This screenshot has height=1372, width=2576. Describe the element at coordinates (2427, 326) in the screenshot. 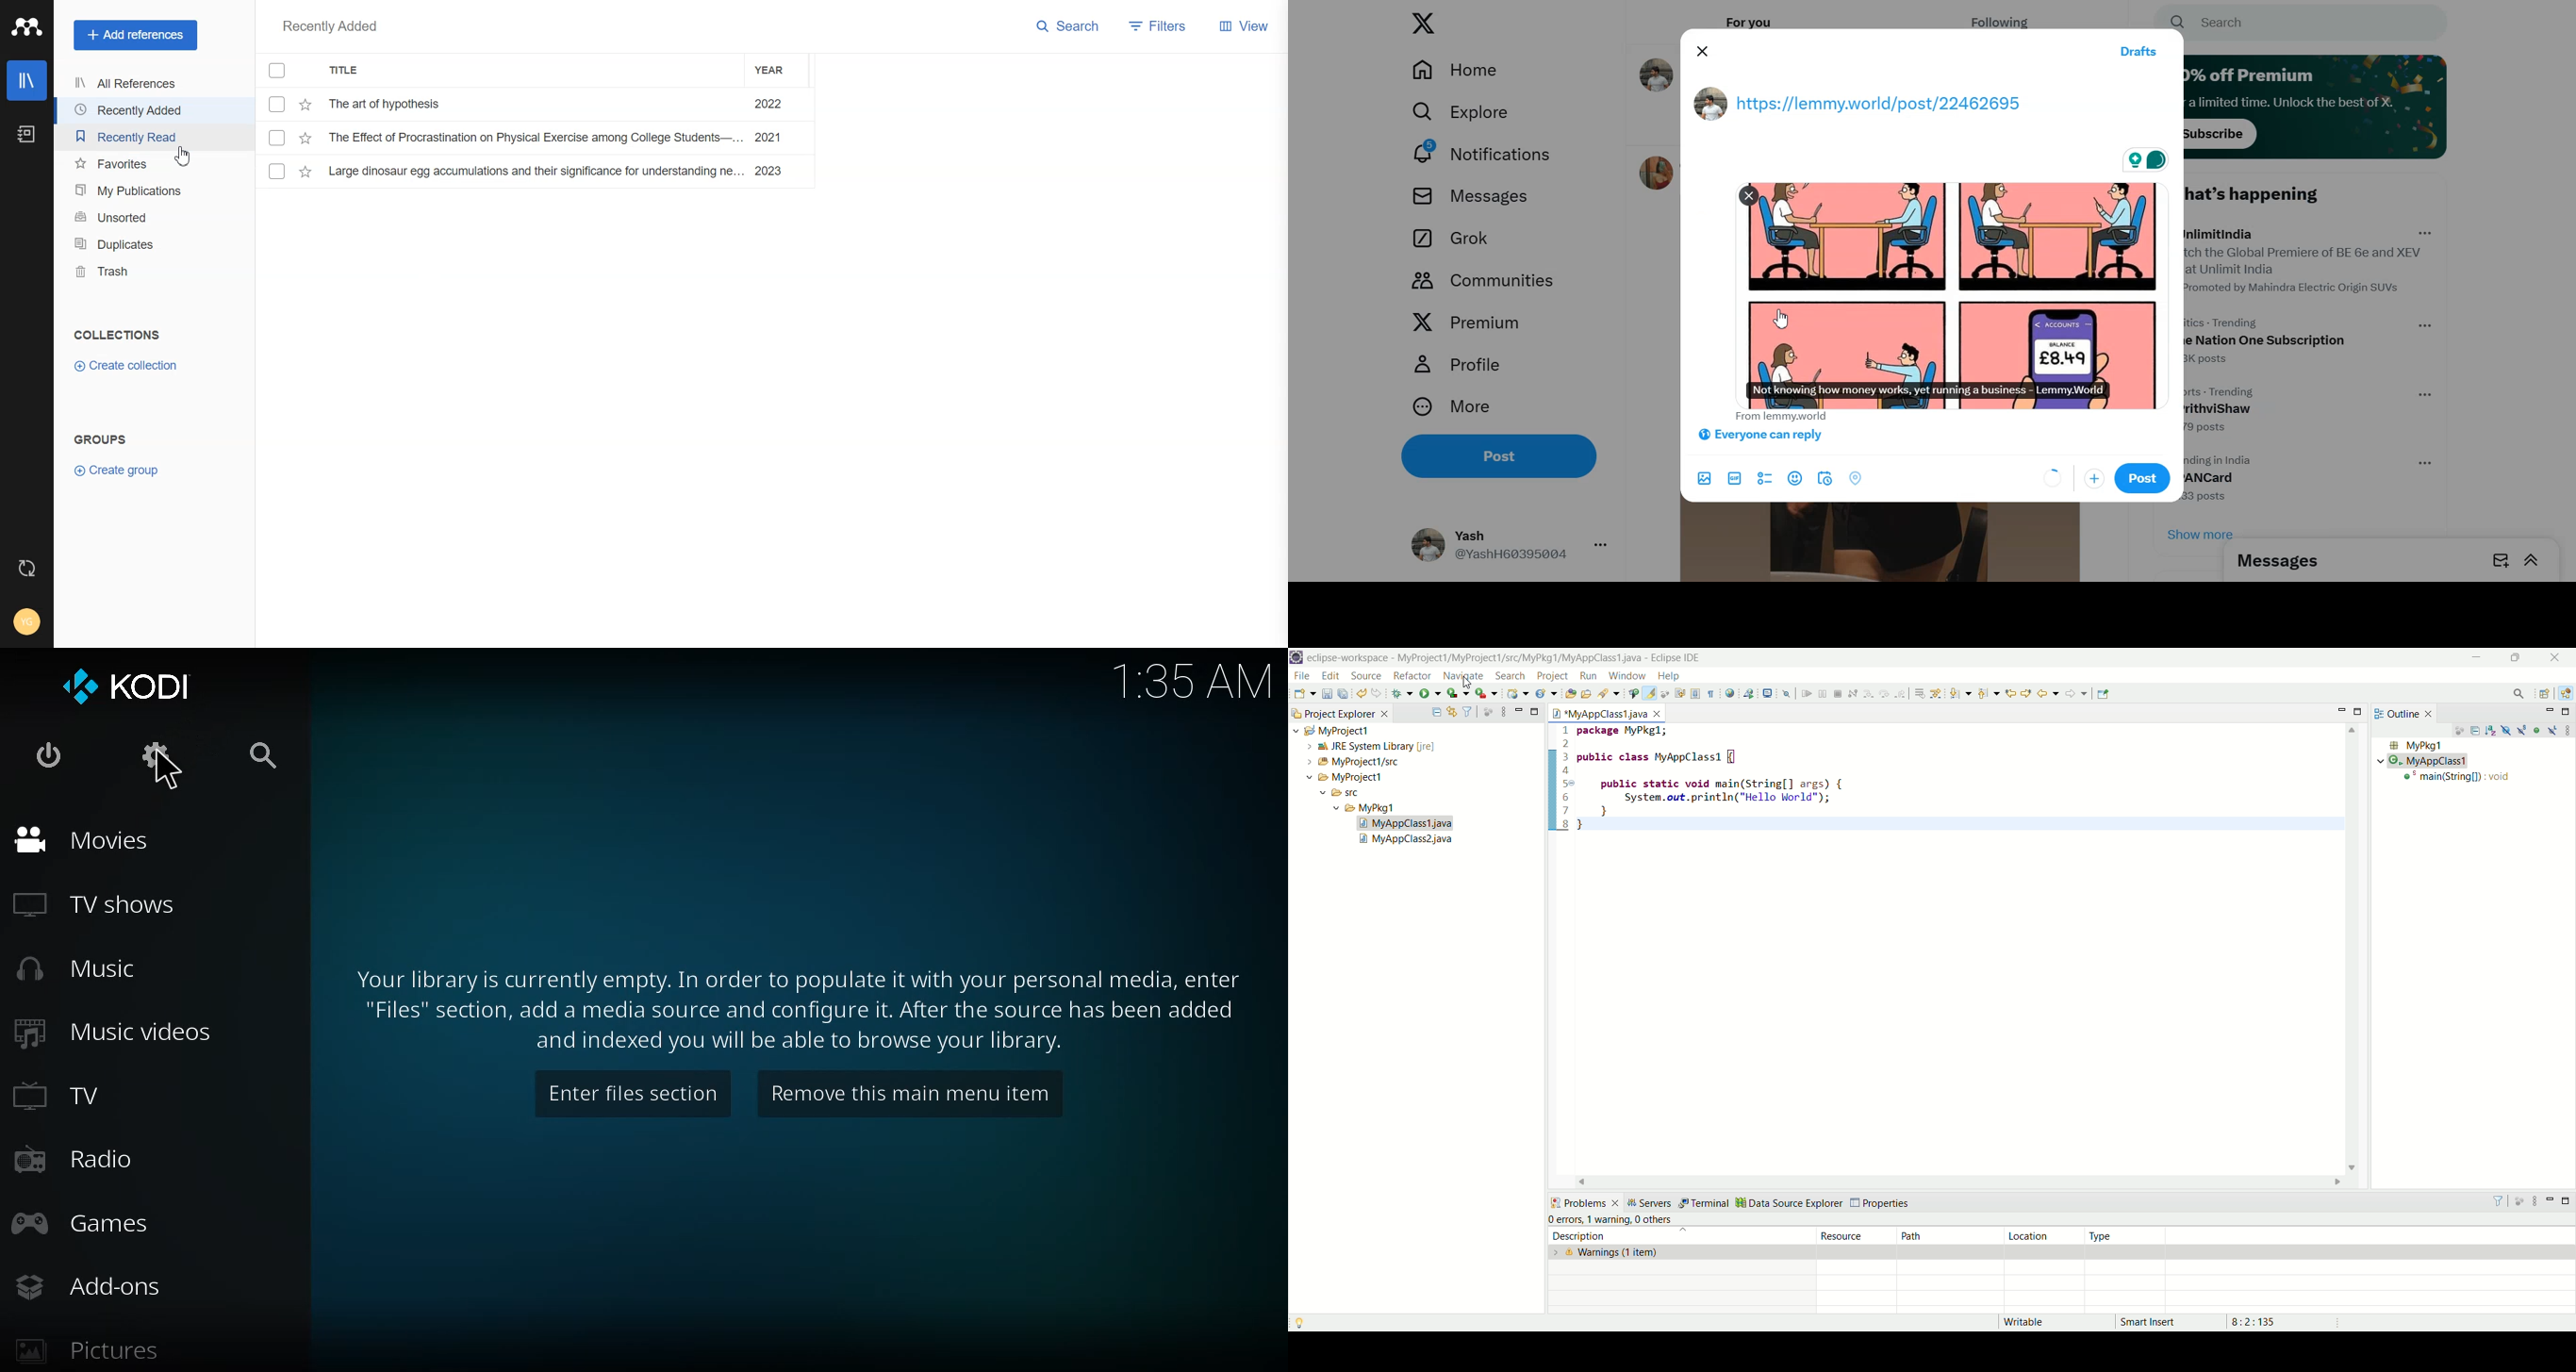

I see `options` at that location.